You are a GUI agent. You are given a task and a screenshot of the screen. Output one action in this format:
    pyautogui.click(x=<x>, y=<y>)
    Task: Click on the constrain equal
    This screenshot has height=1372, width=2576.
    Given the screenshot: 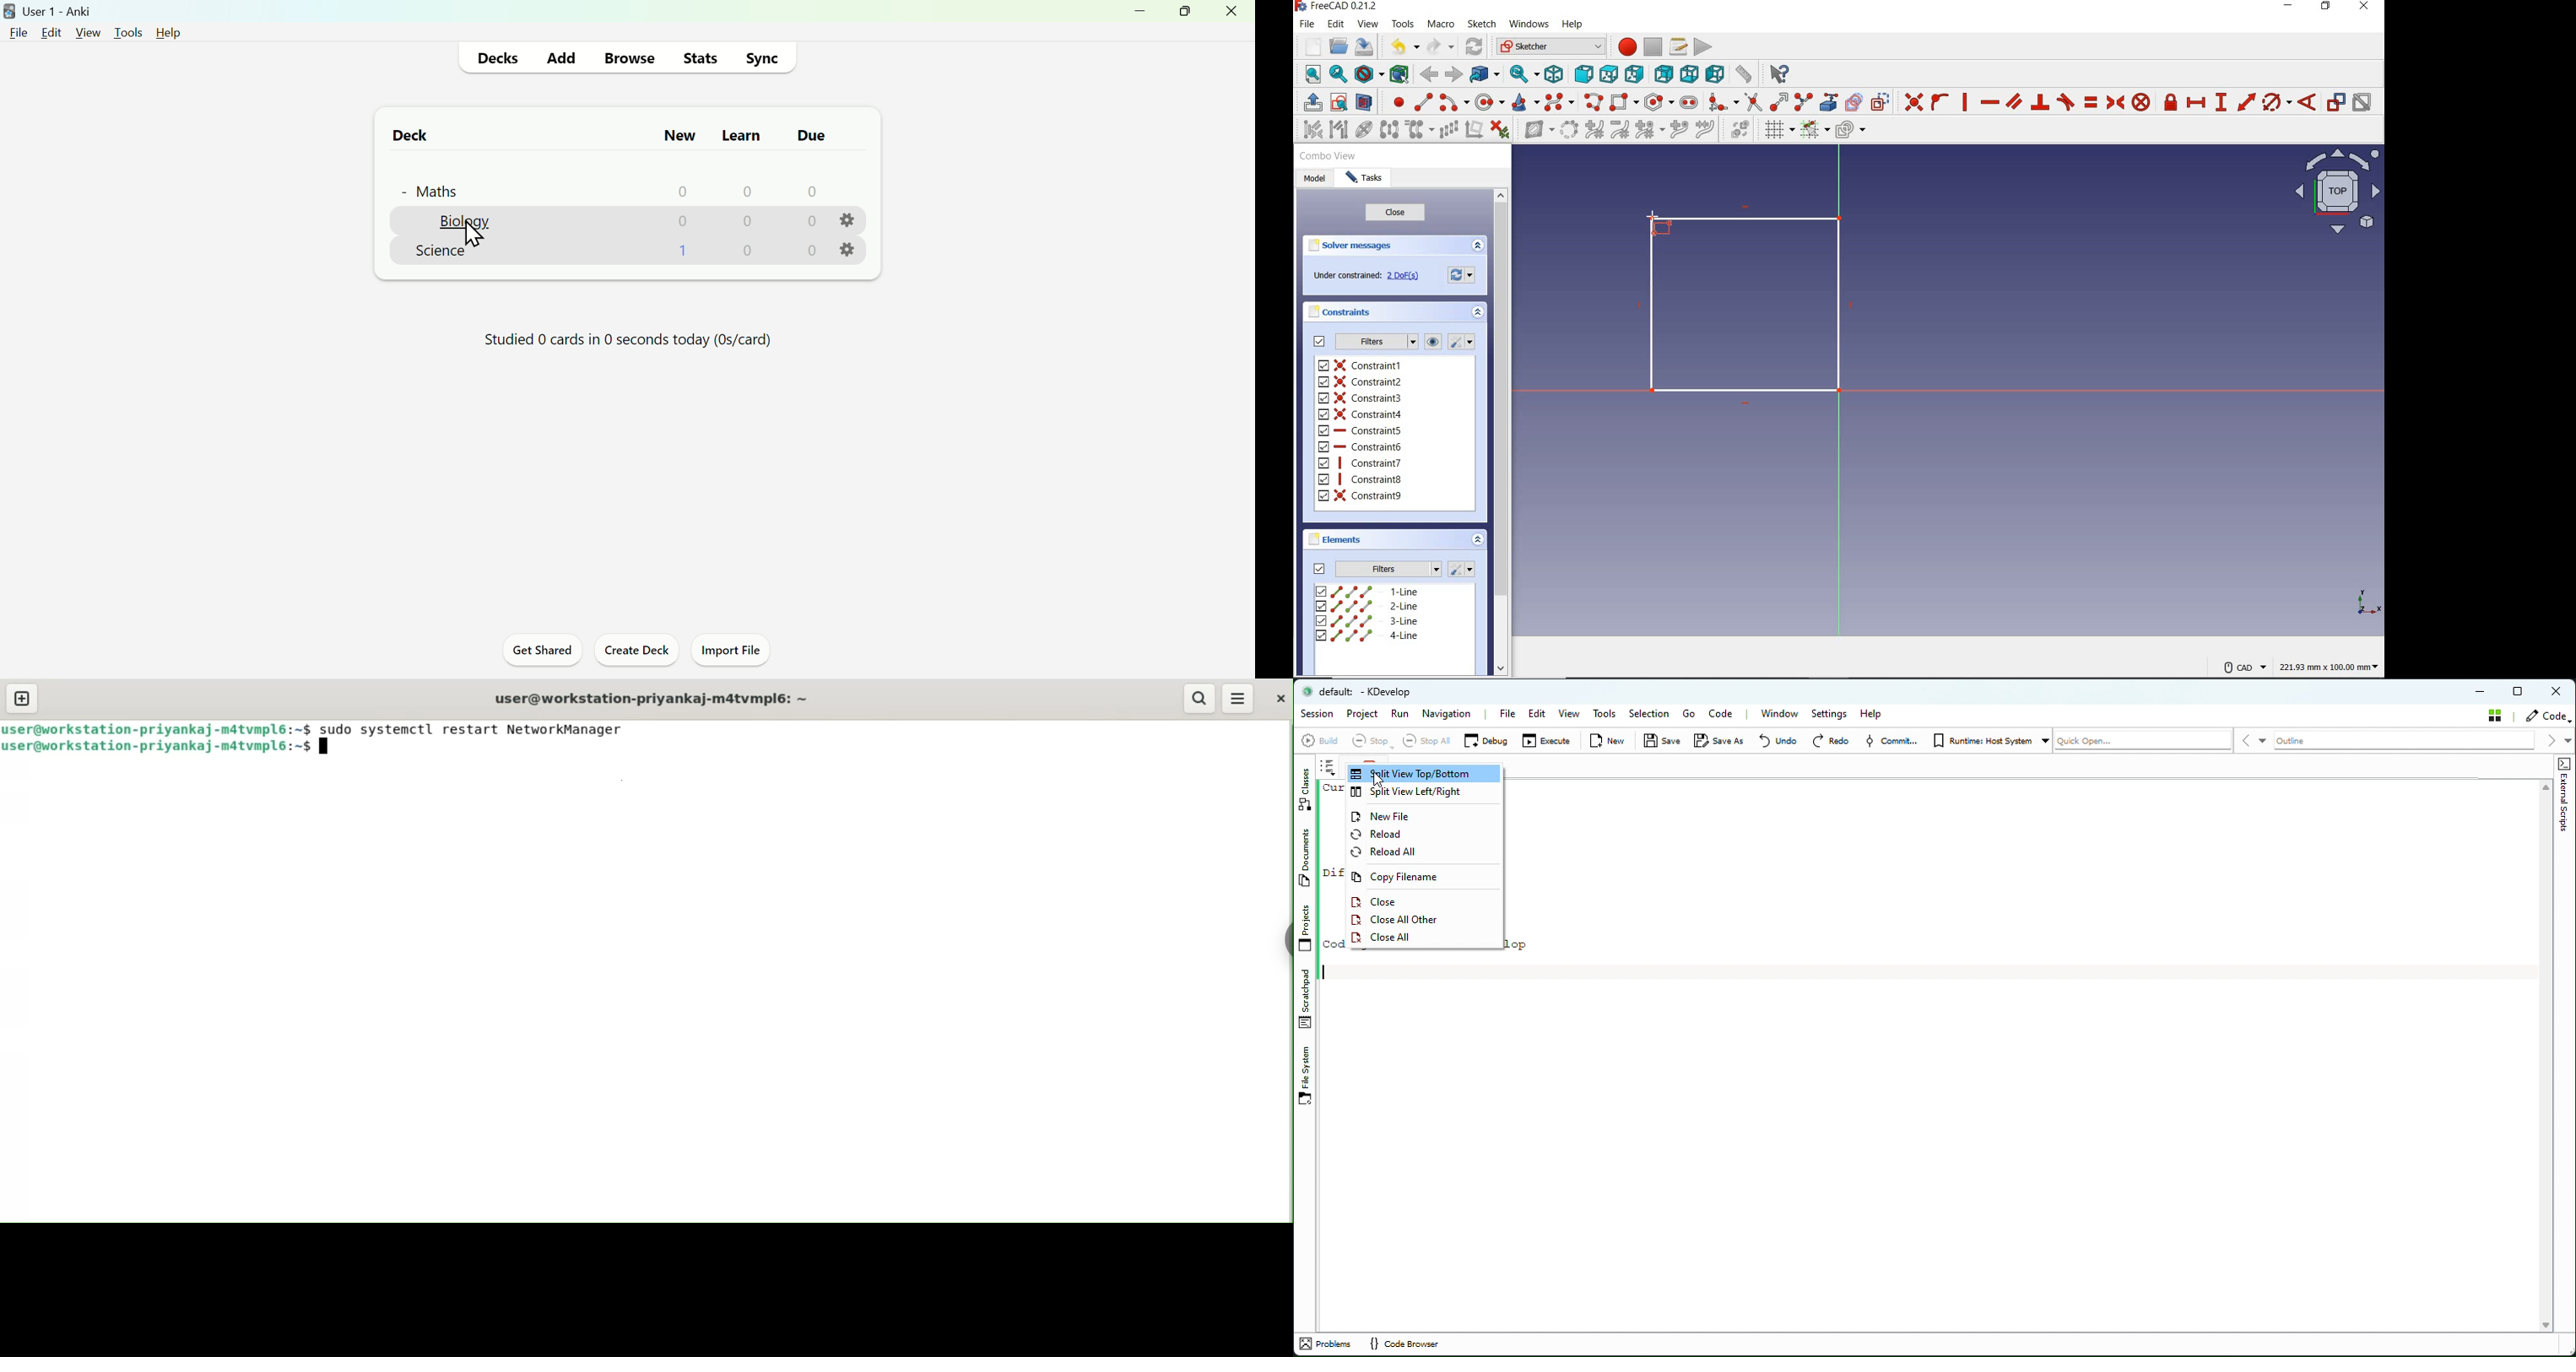 What is the action you would take?
    pyautogui.click(x=2091, y=102)
    